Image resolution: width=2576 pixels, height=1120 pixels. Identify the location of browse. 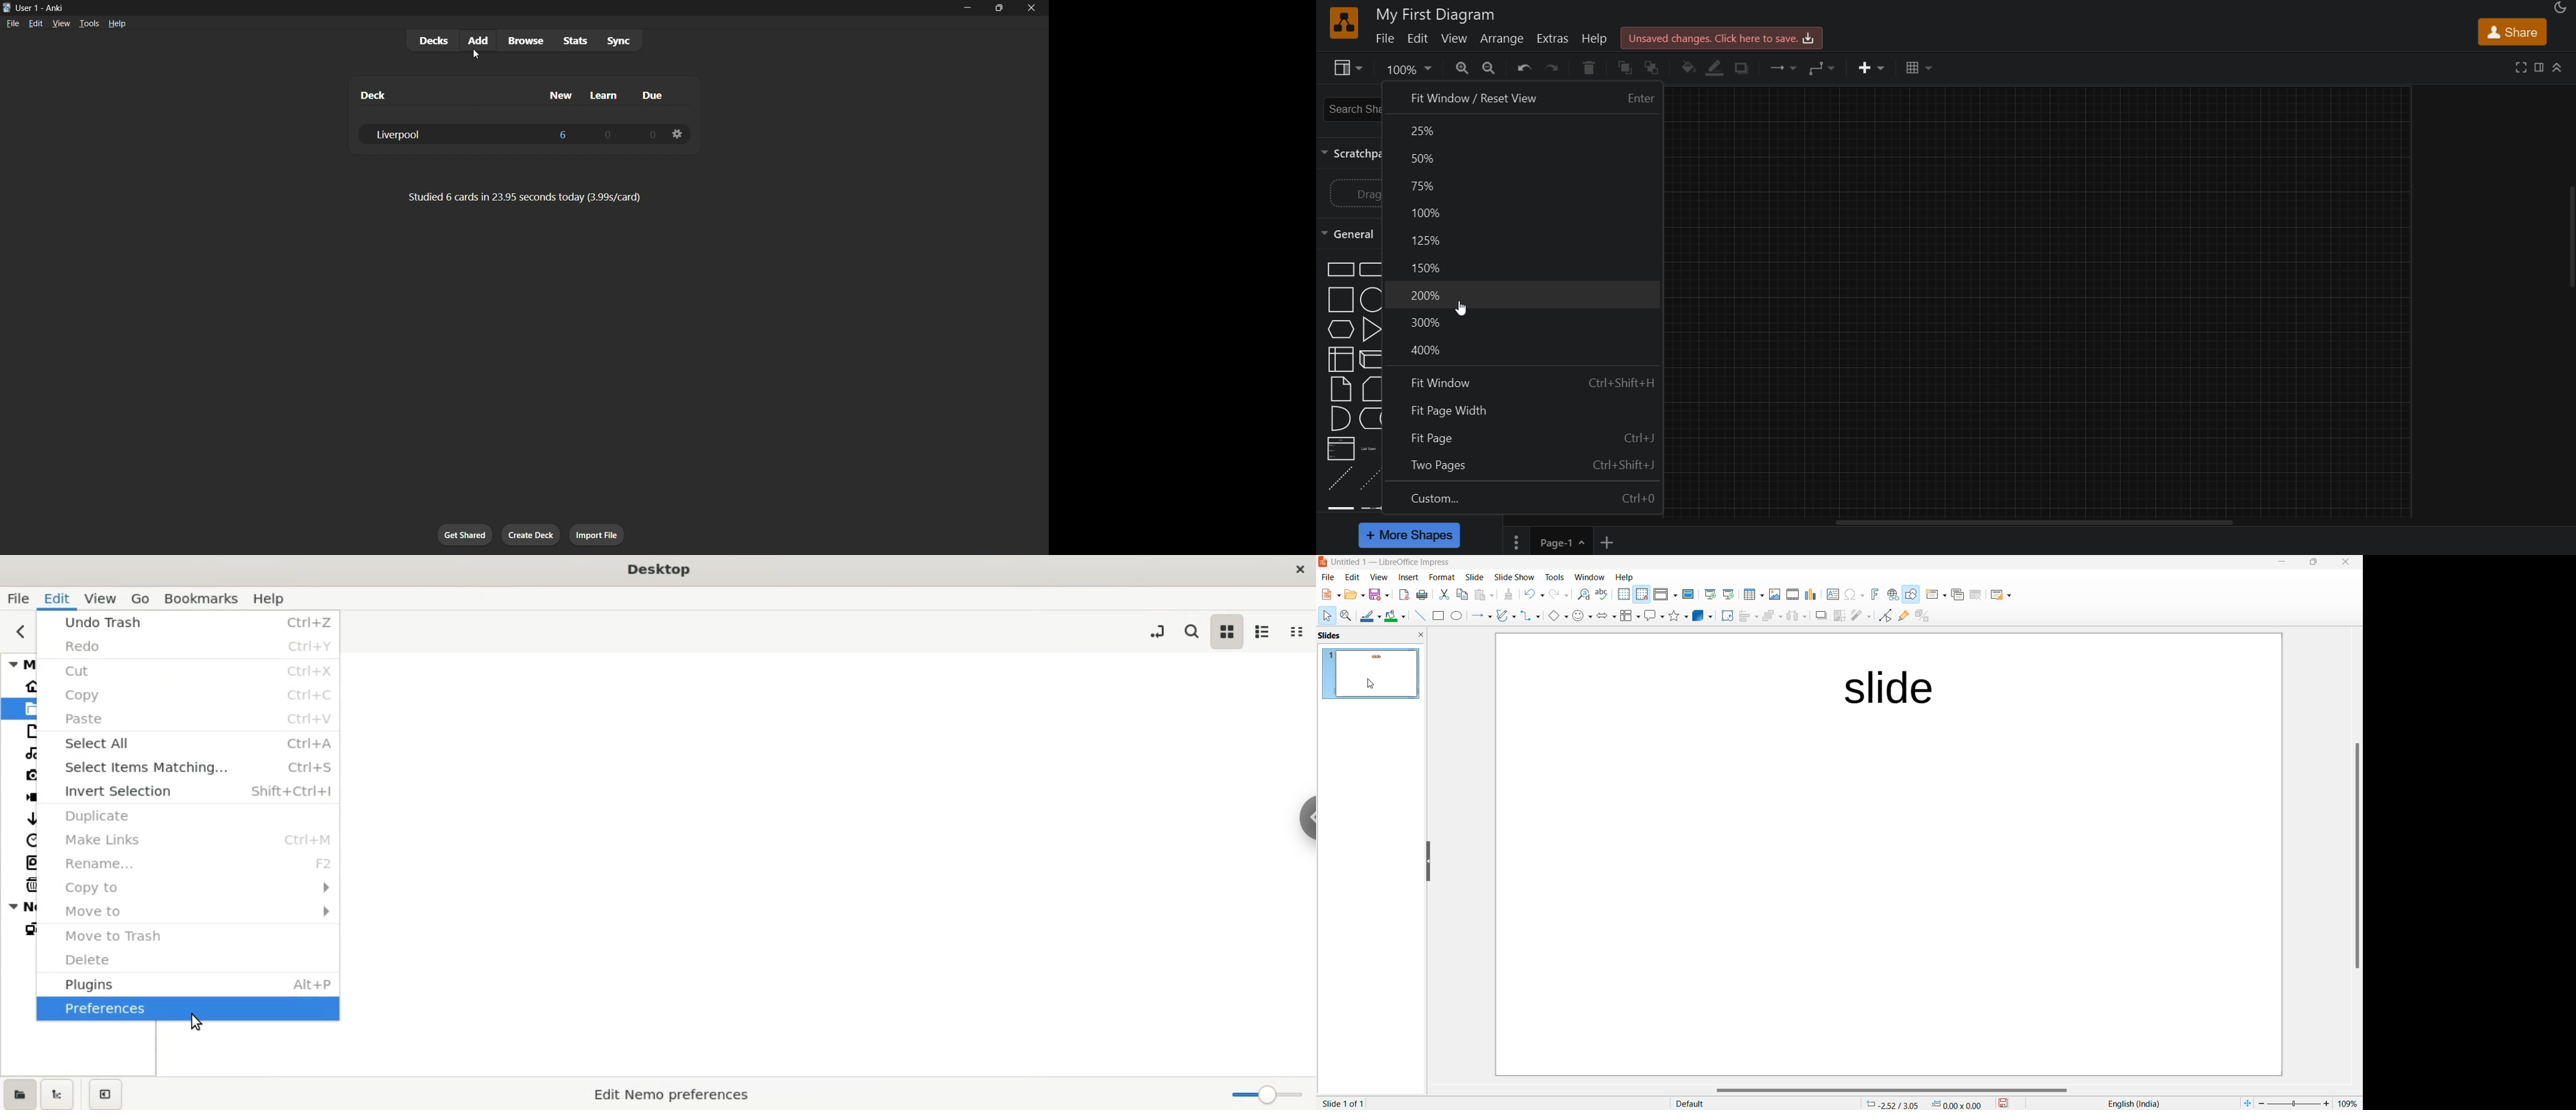
(526, 40).